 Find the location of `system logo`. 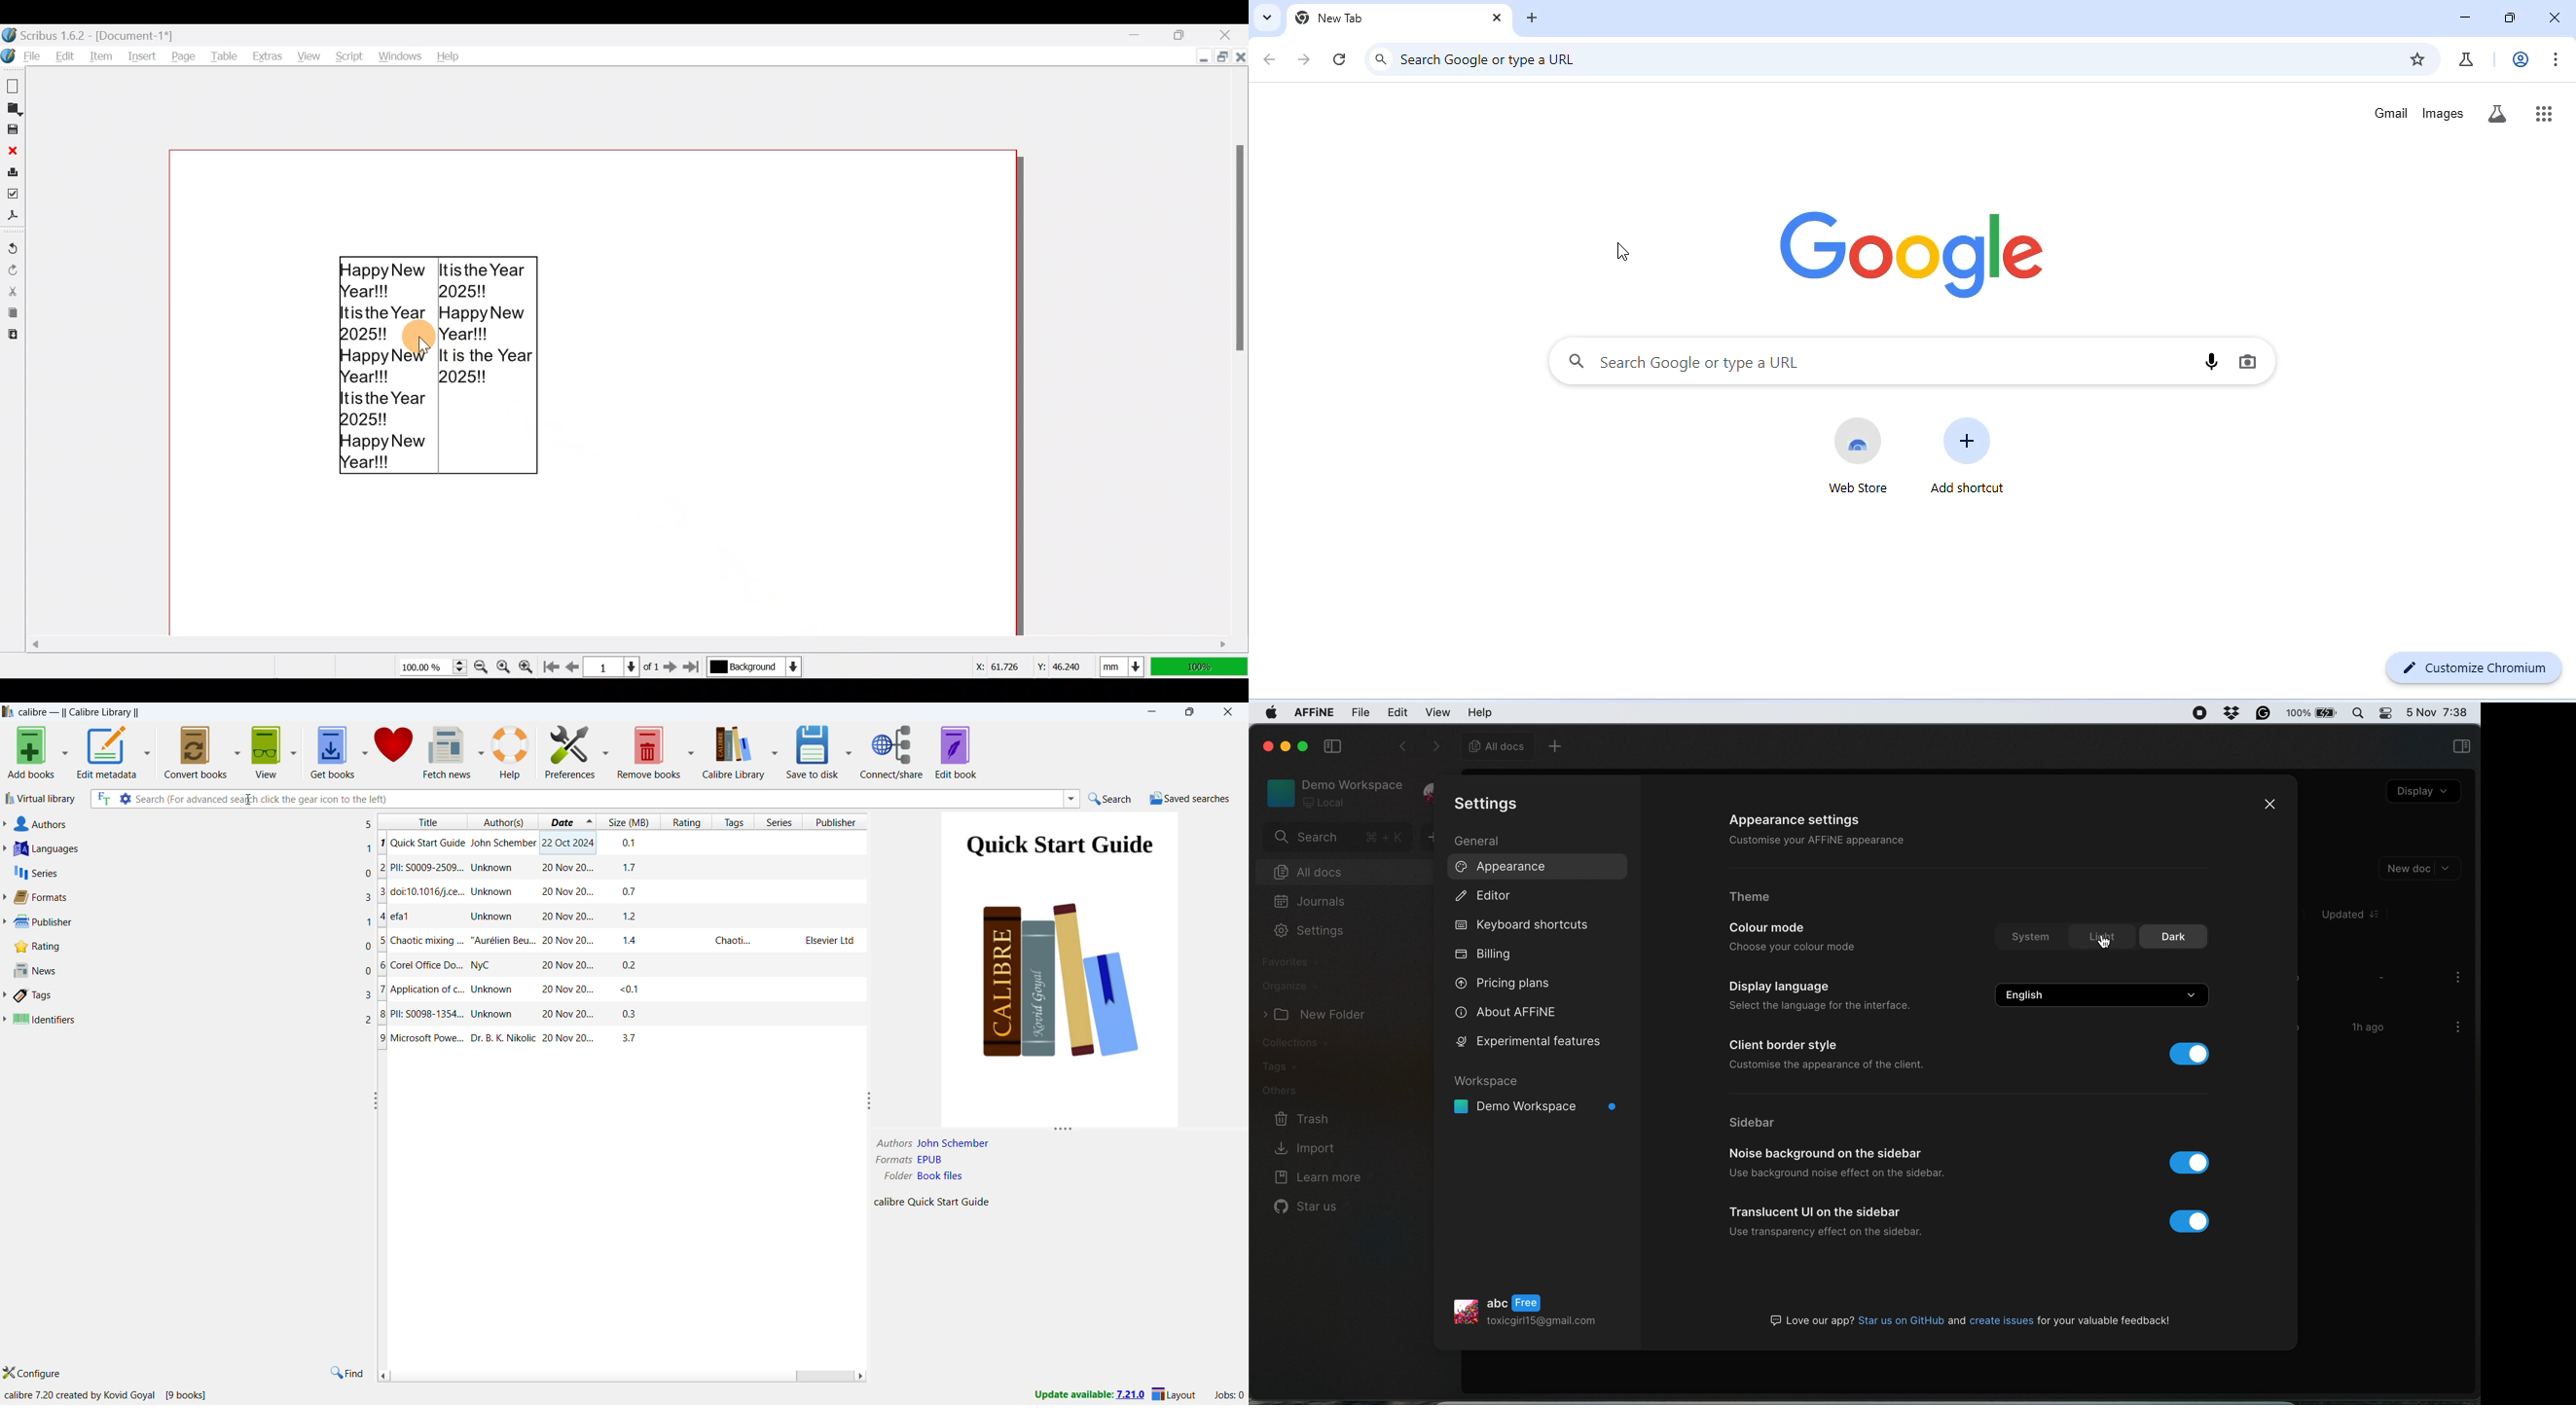

system logo is located at coordinates (1270, 715).